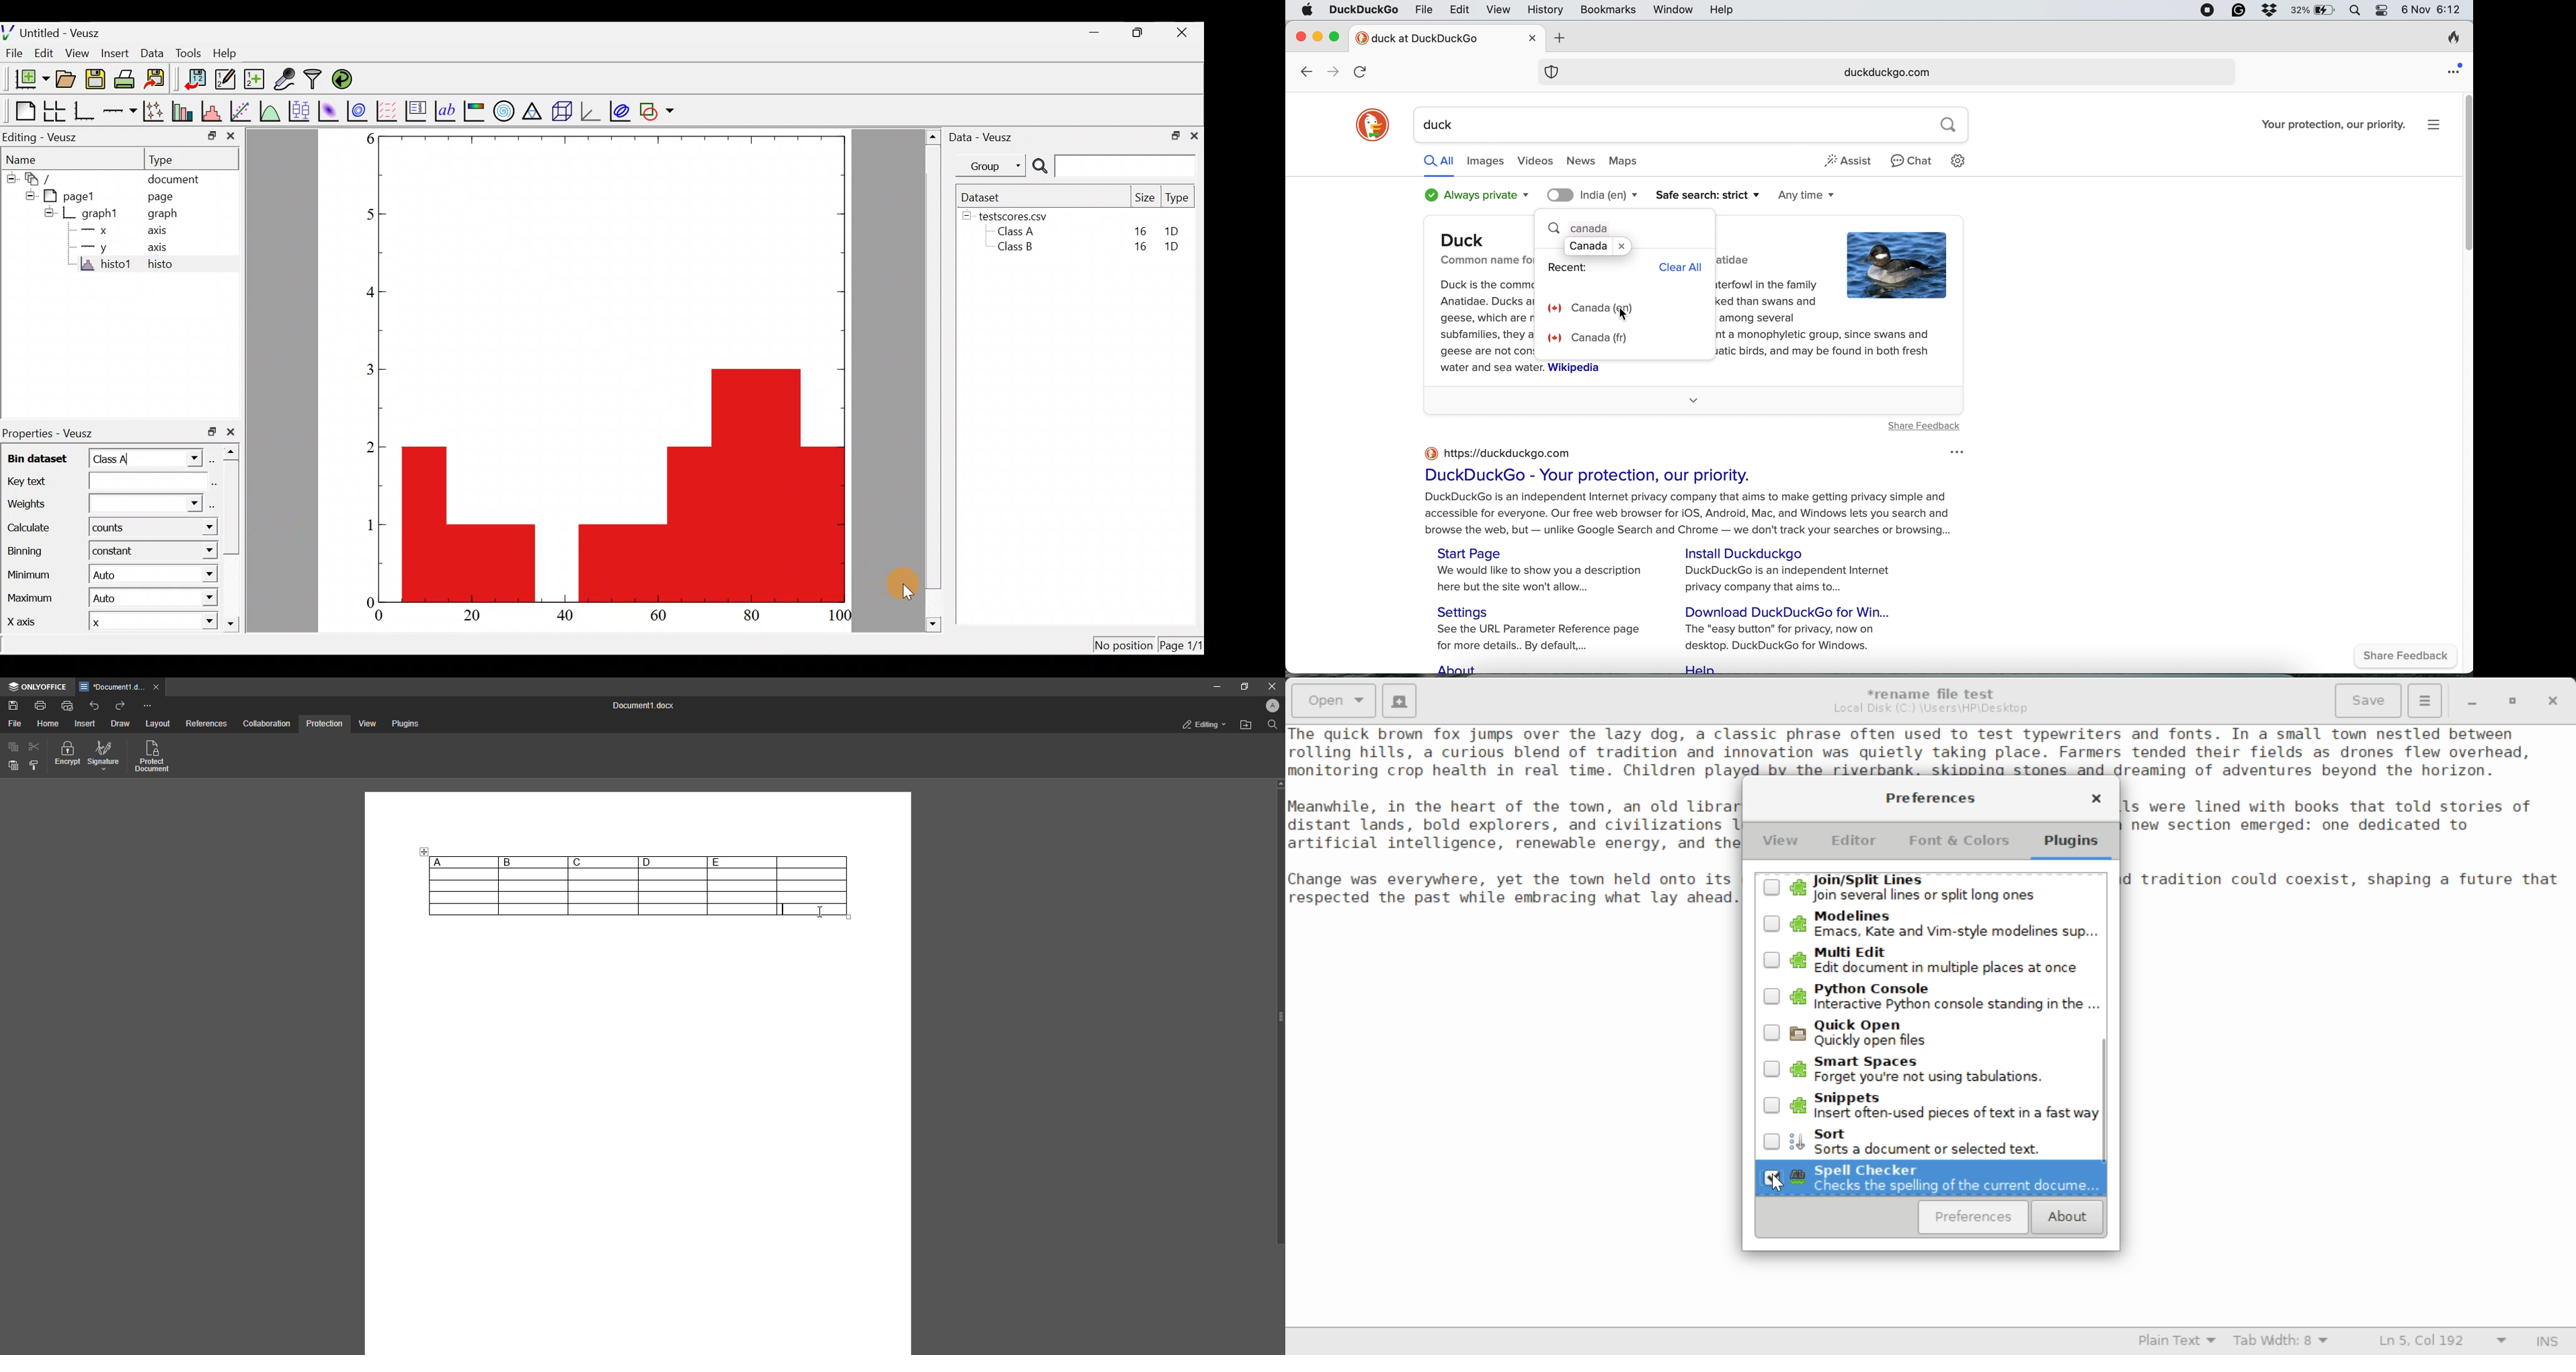  What do you see at coordinates (1271, 726) in the screenshot?
I see `Search` at bounding box center [1271, 726].